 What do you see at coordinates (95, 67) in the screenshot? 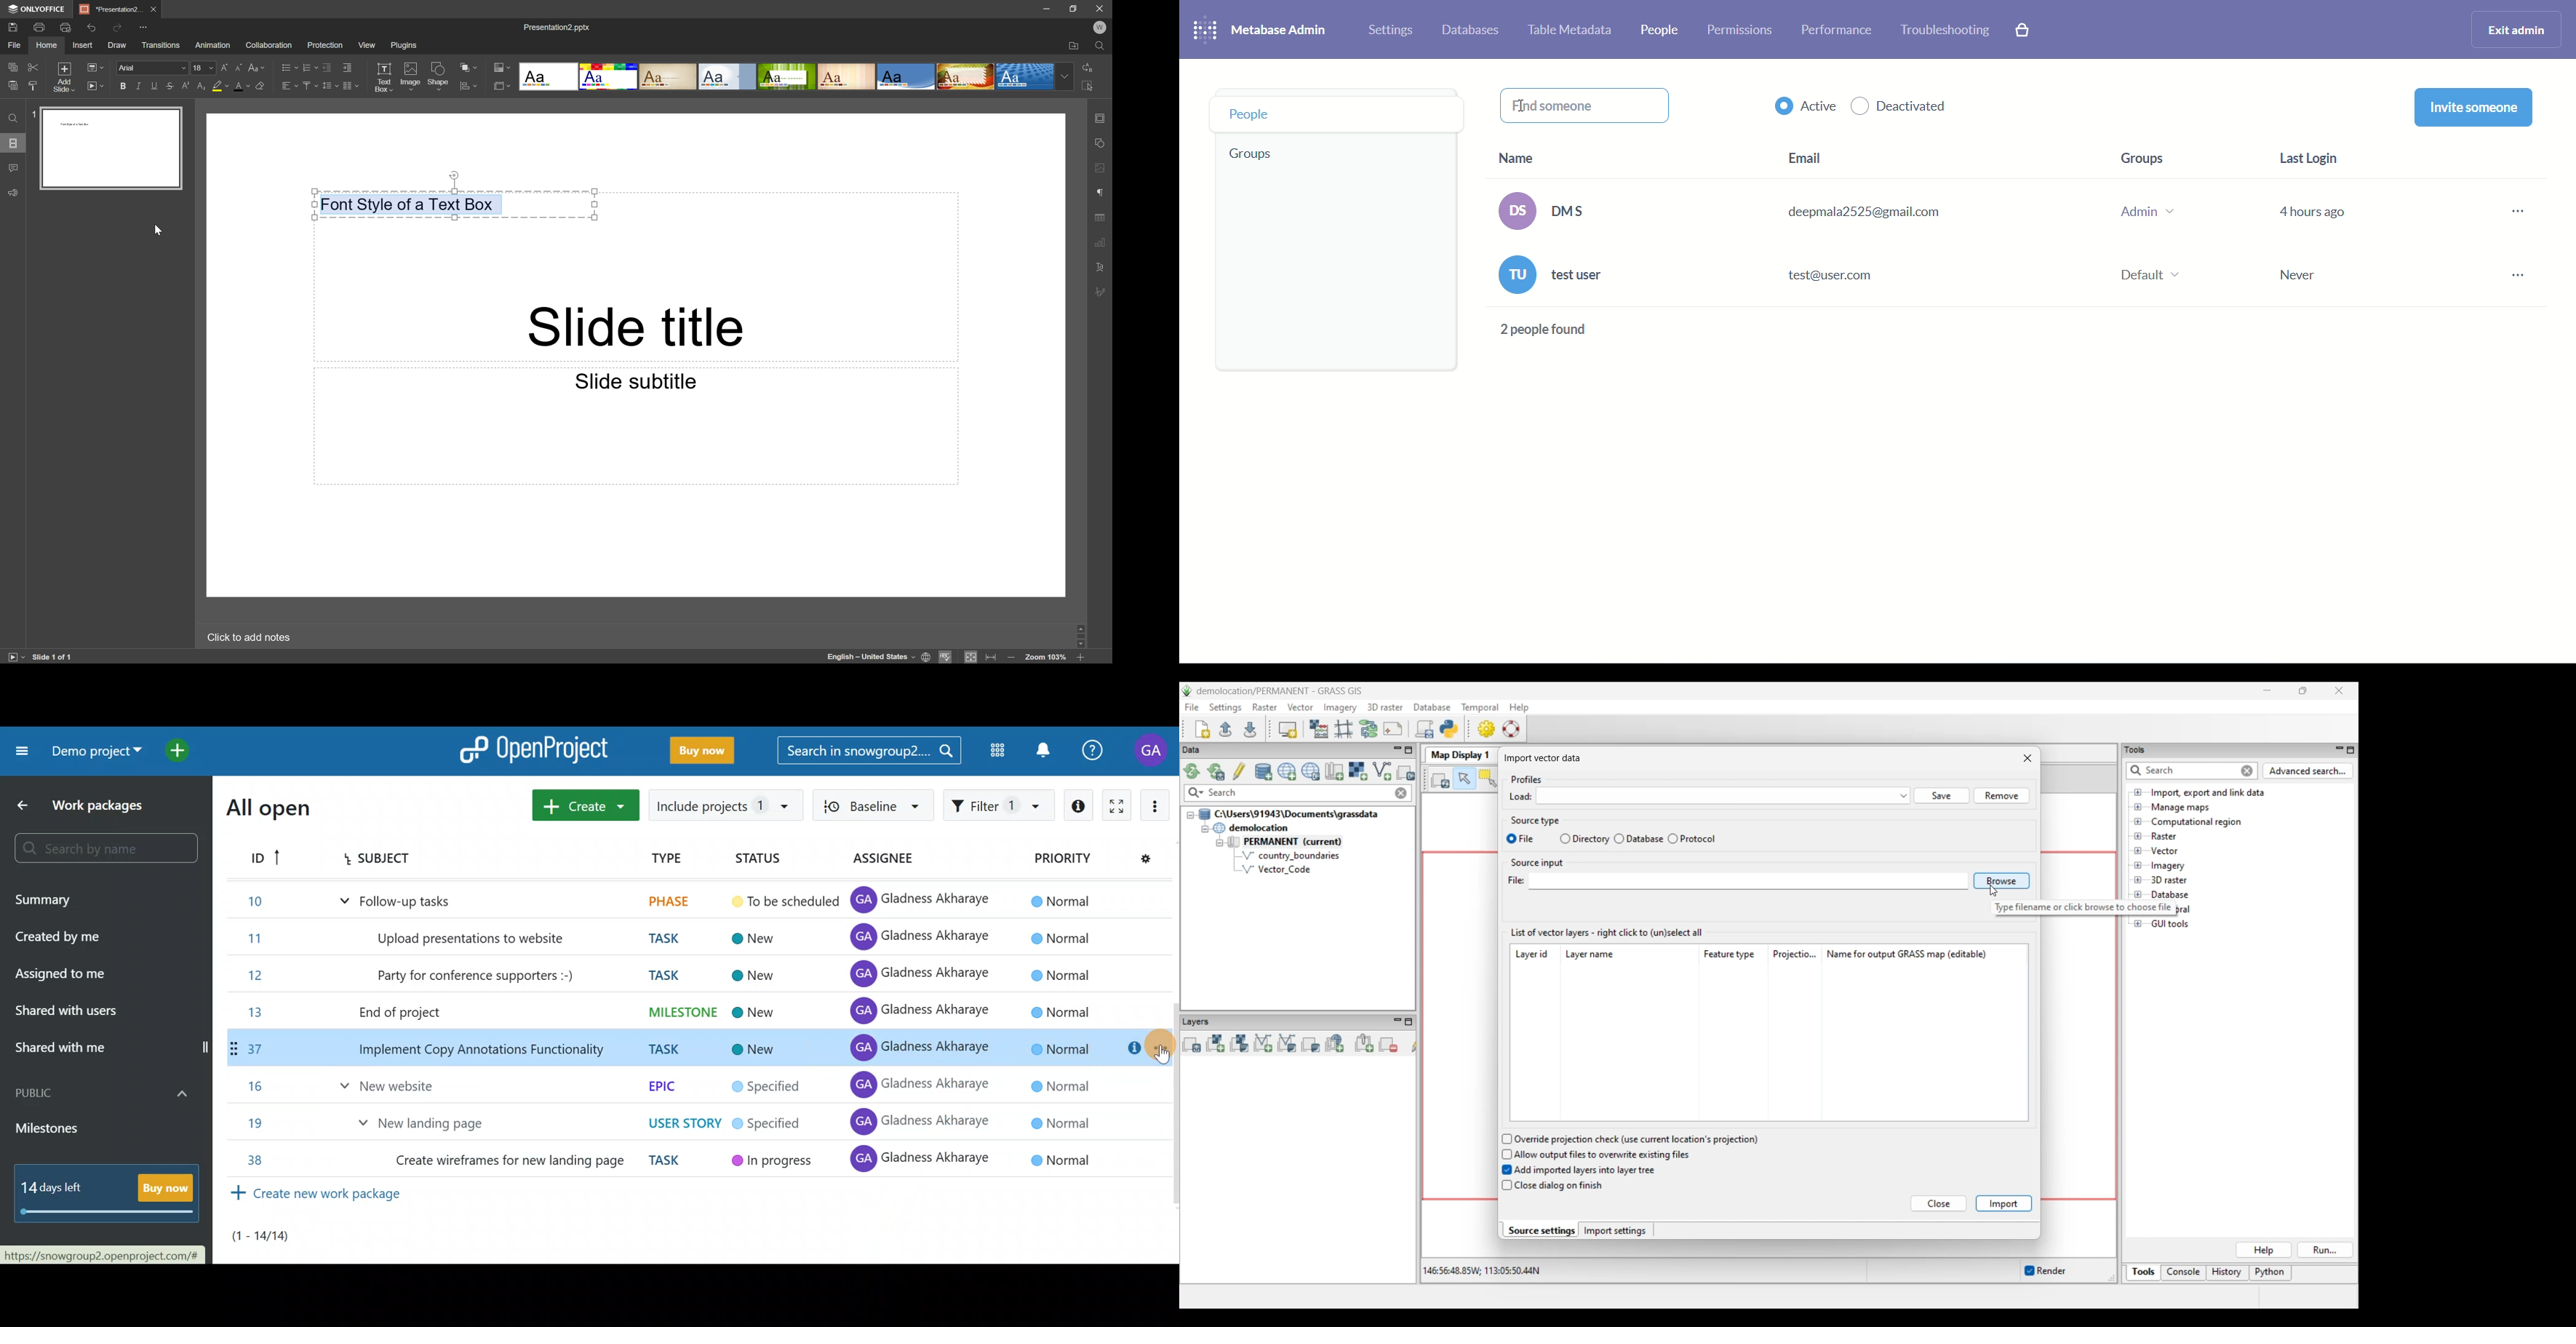
I see `Select slide layout` at bounding box center [95, 67].